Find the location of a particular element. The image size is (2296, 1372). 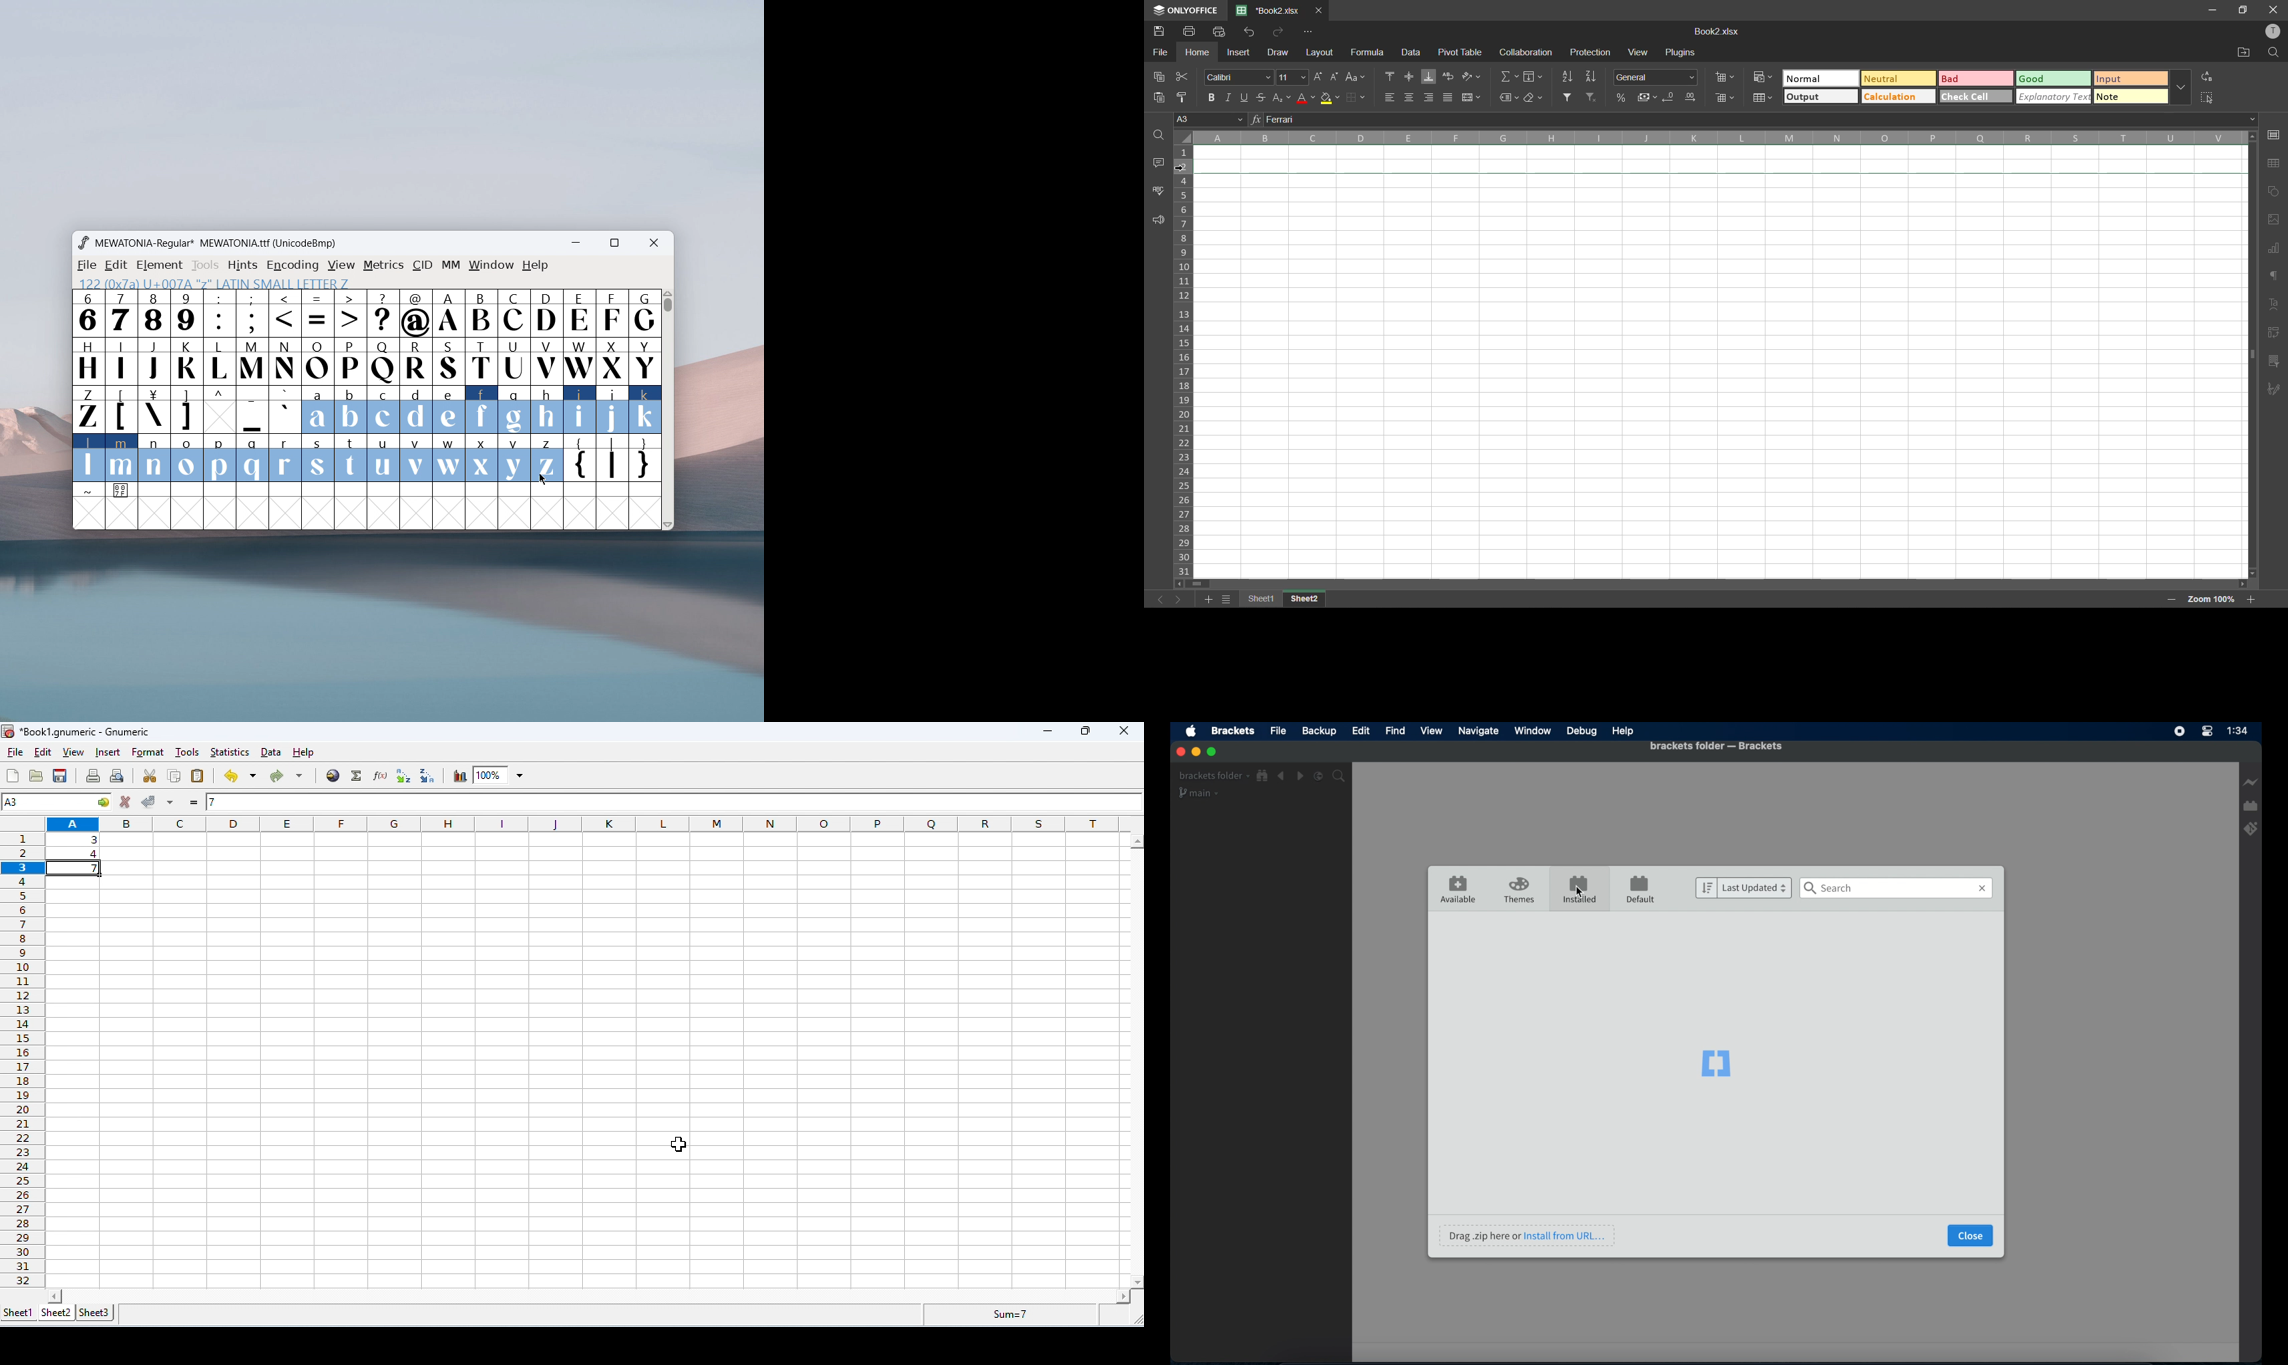

borders is located at coordinates (1357, 97).